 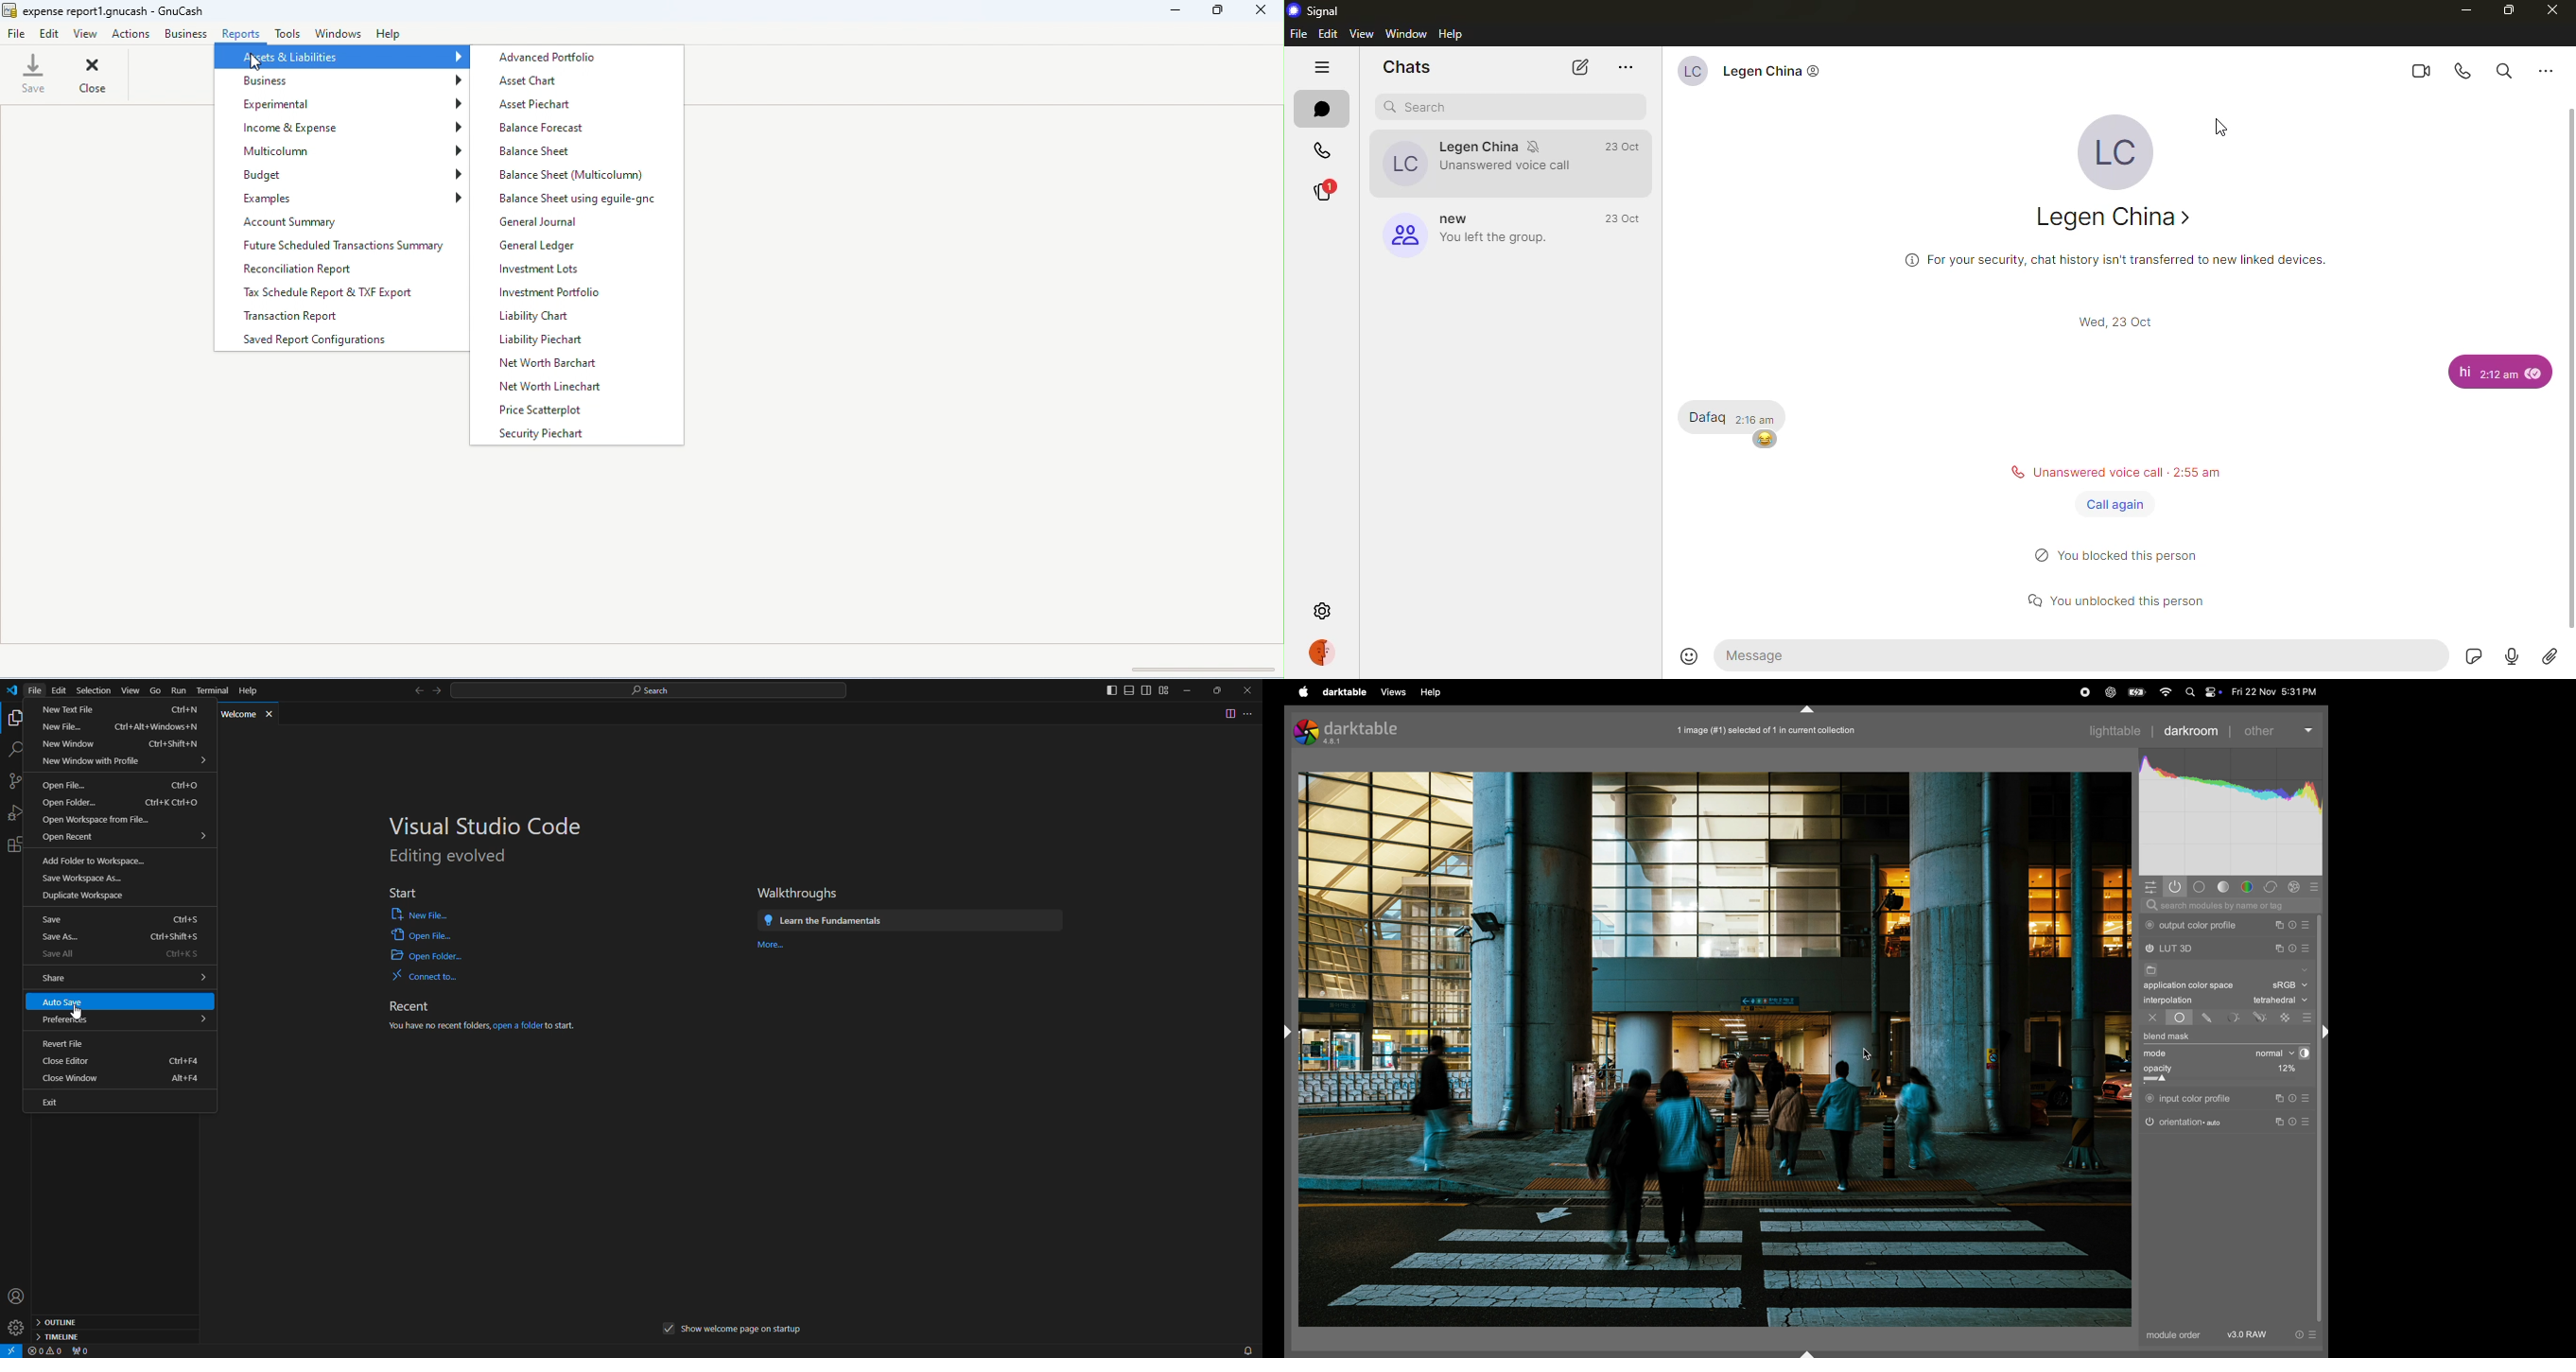 I want to click on liability piechart, so click(x=545, y=340).